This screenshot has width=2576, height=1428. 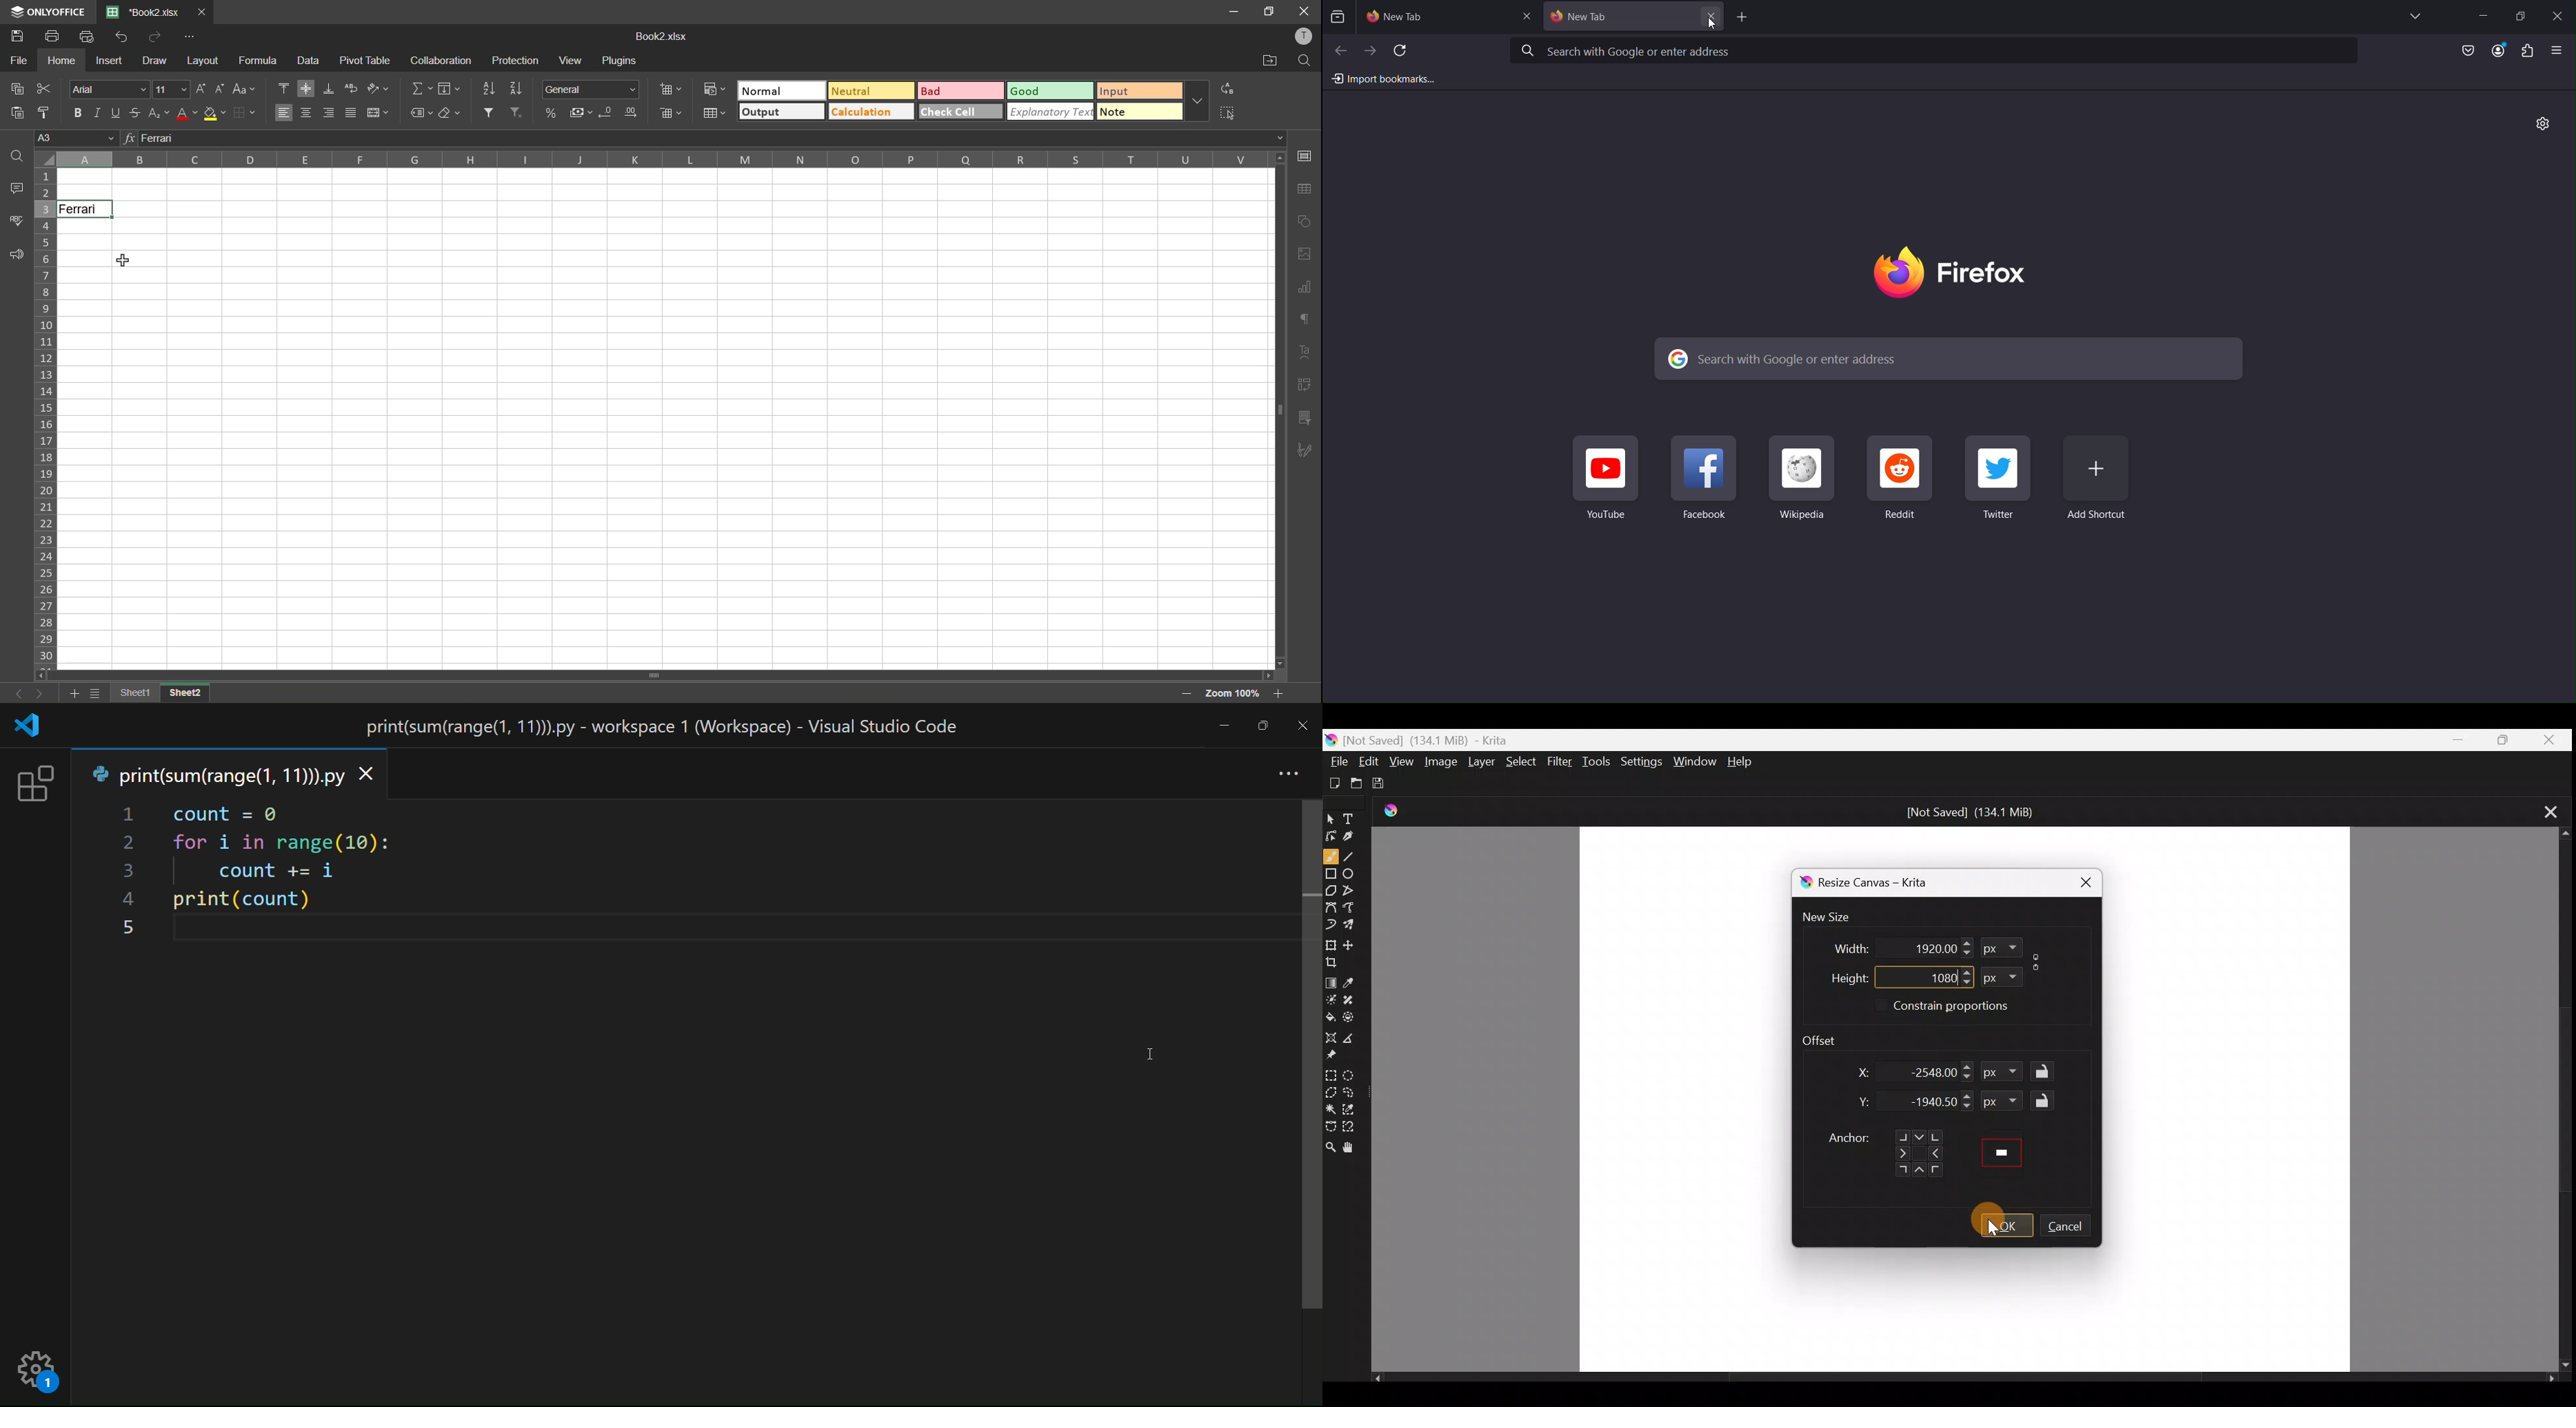 I want to click on Cursor on OK, so click(x=1991, y=1222).